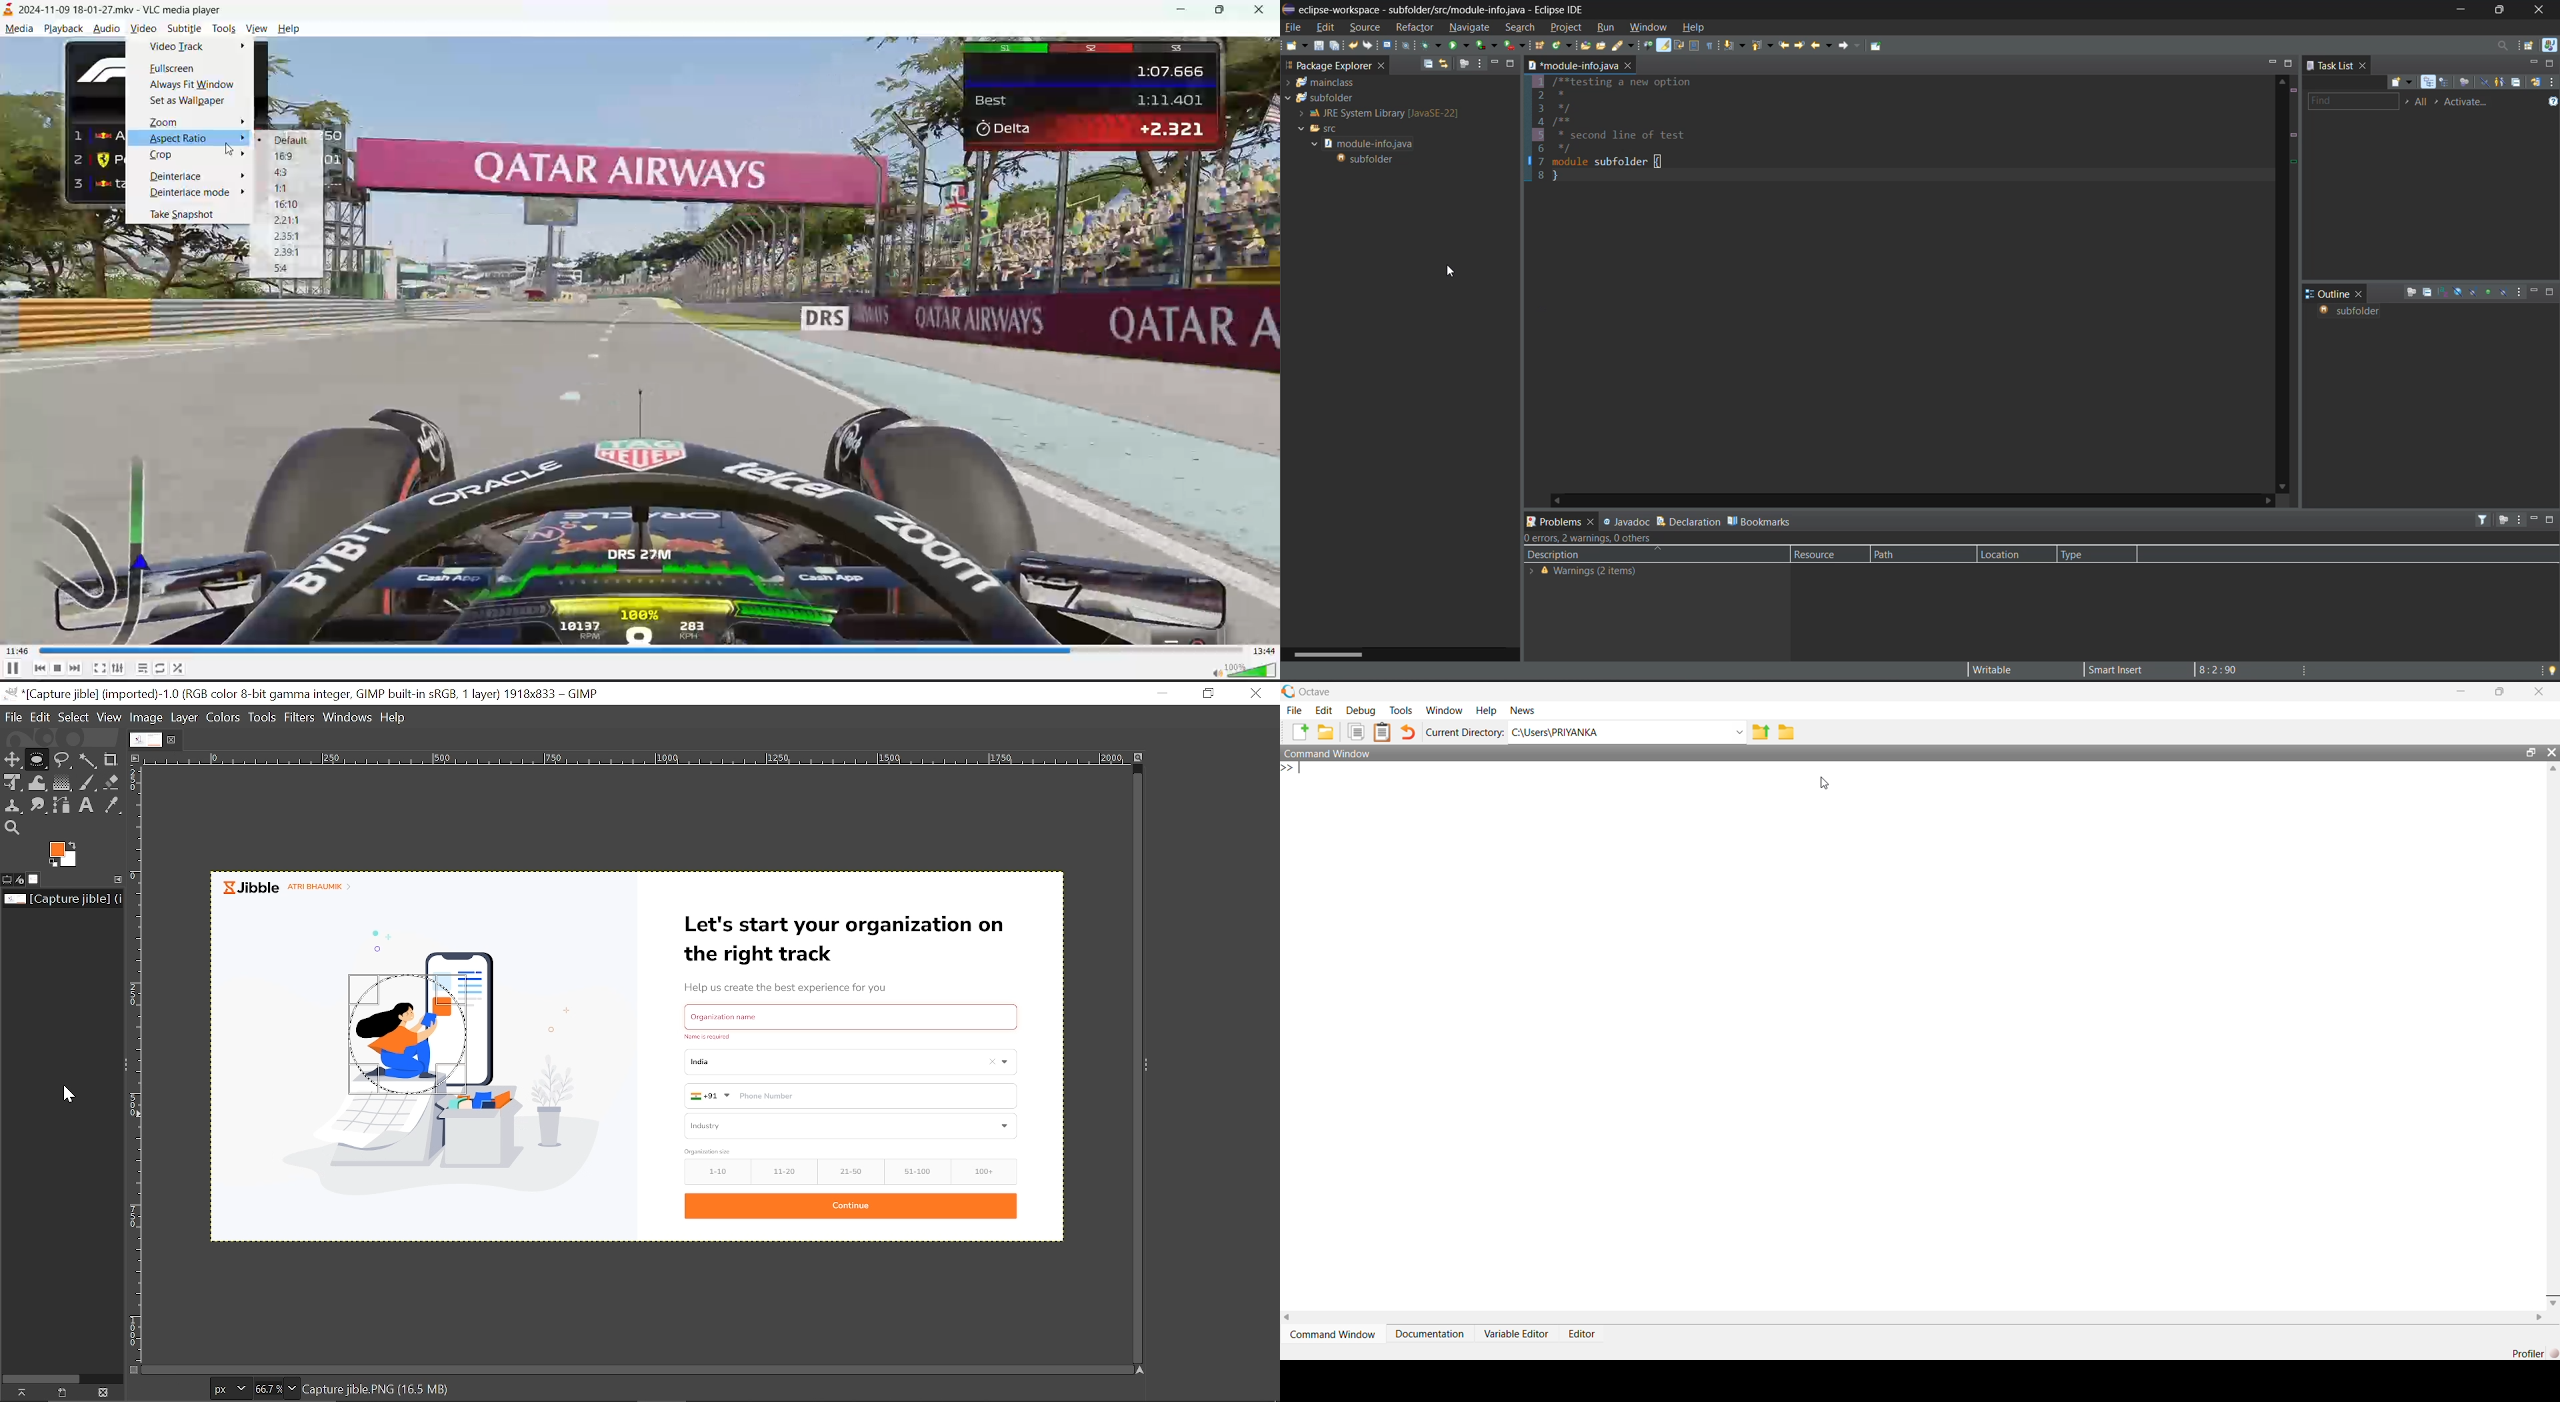 The image size is (2576, 1428). Describe the element at coordinates (110, 29) in the screenshot. I see `audio` at that location.